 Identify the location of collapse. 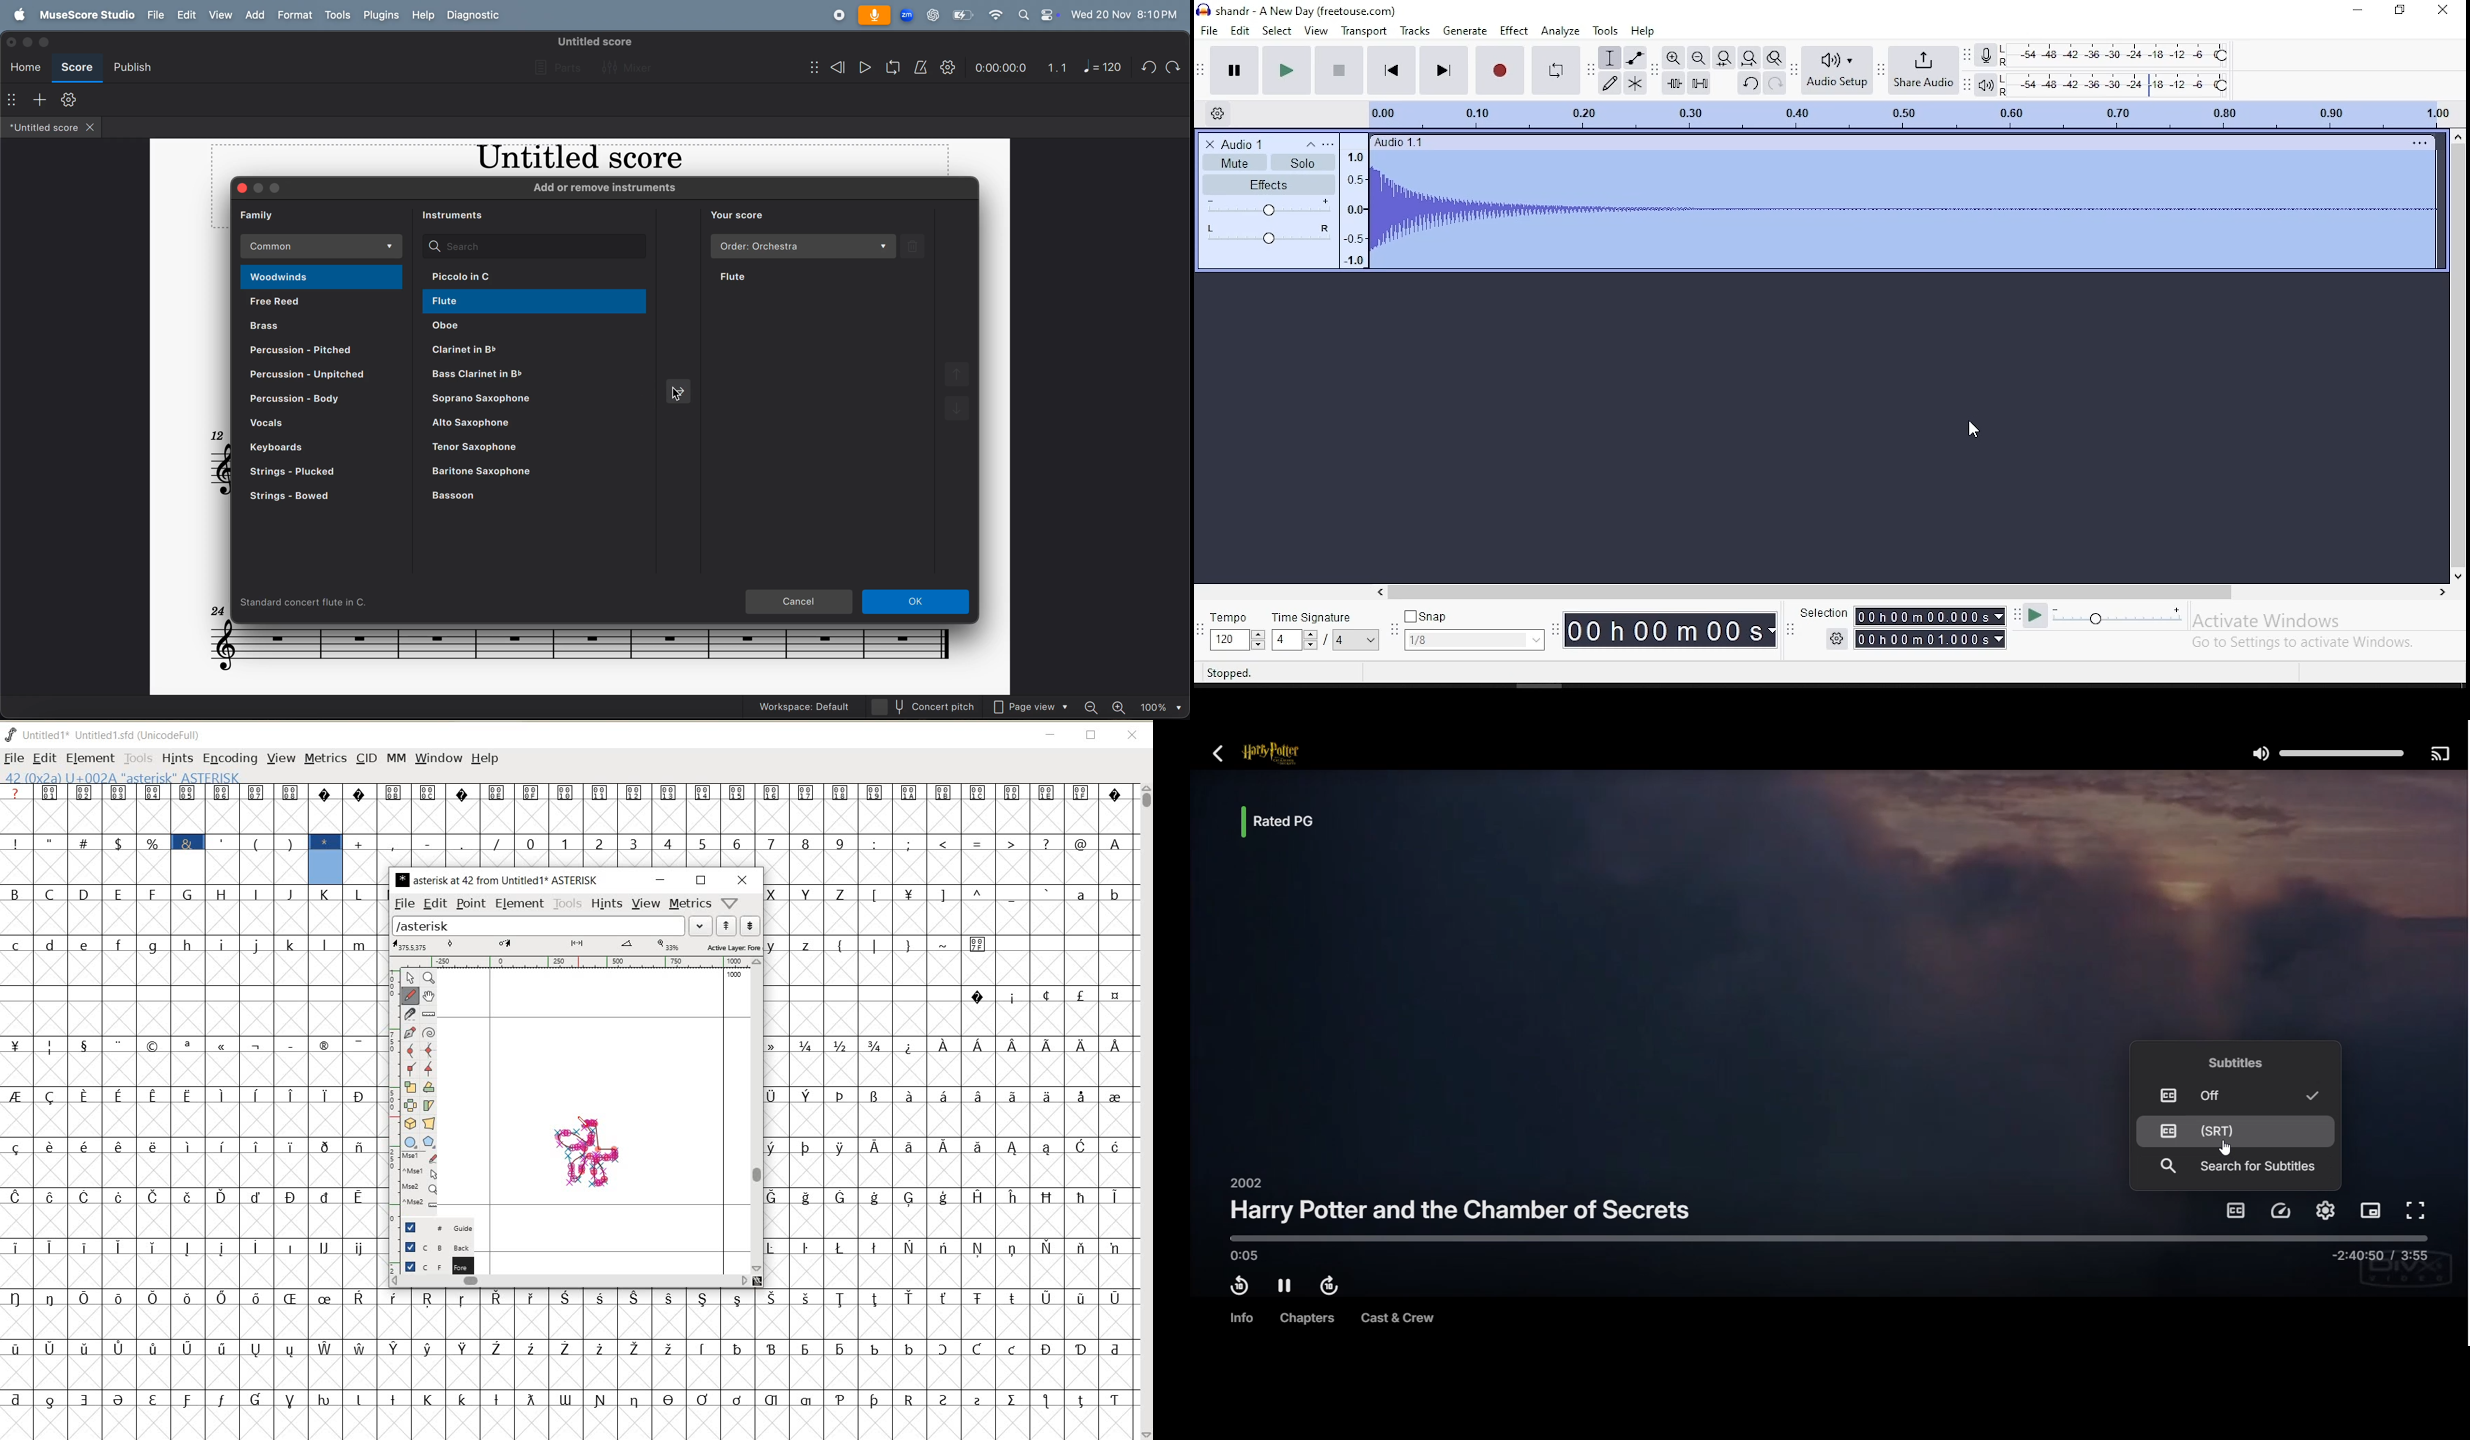
(1311, 143).